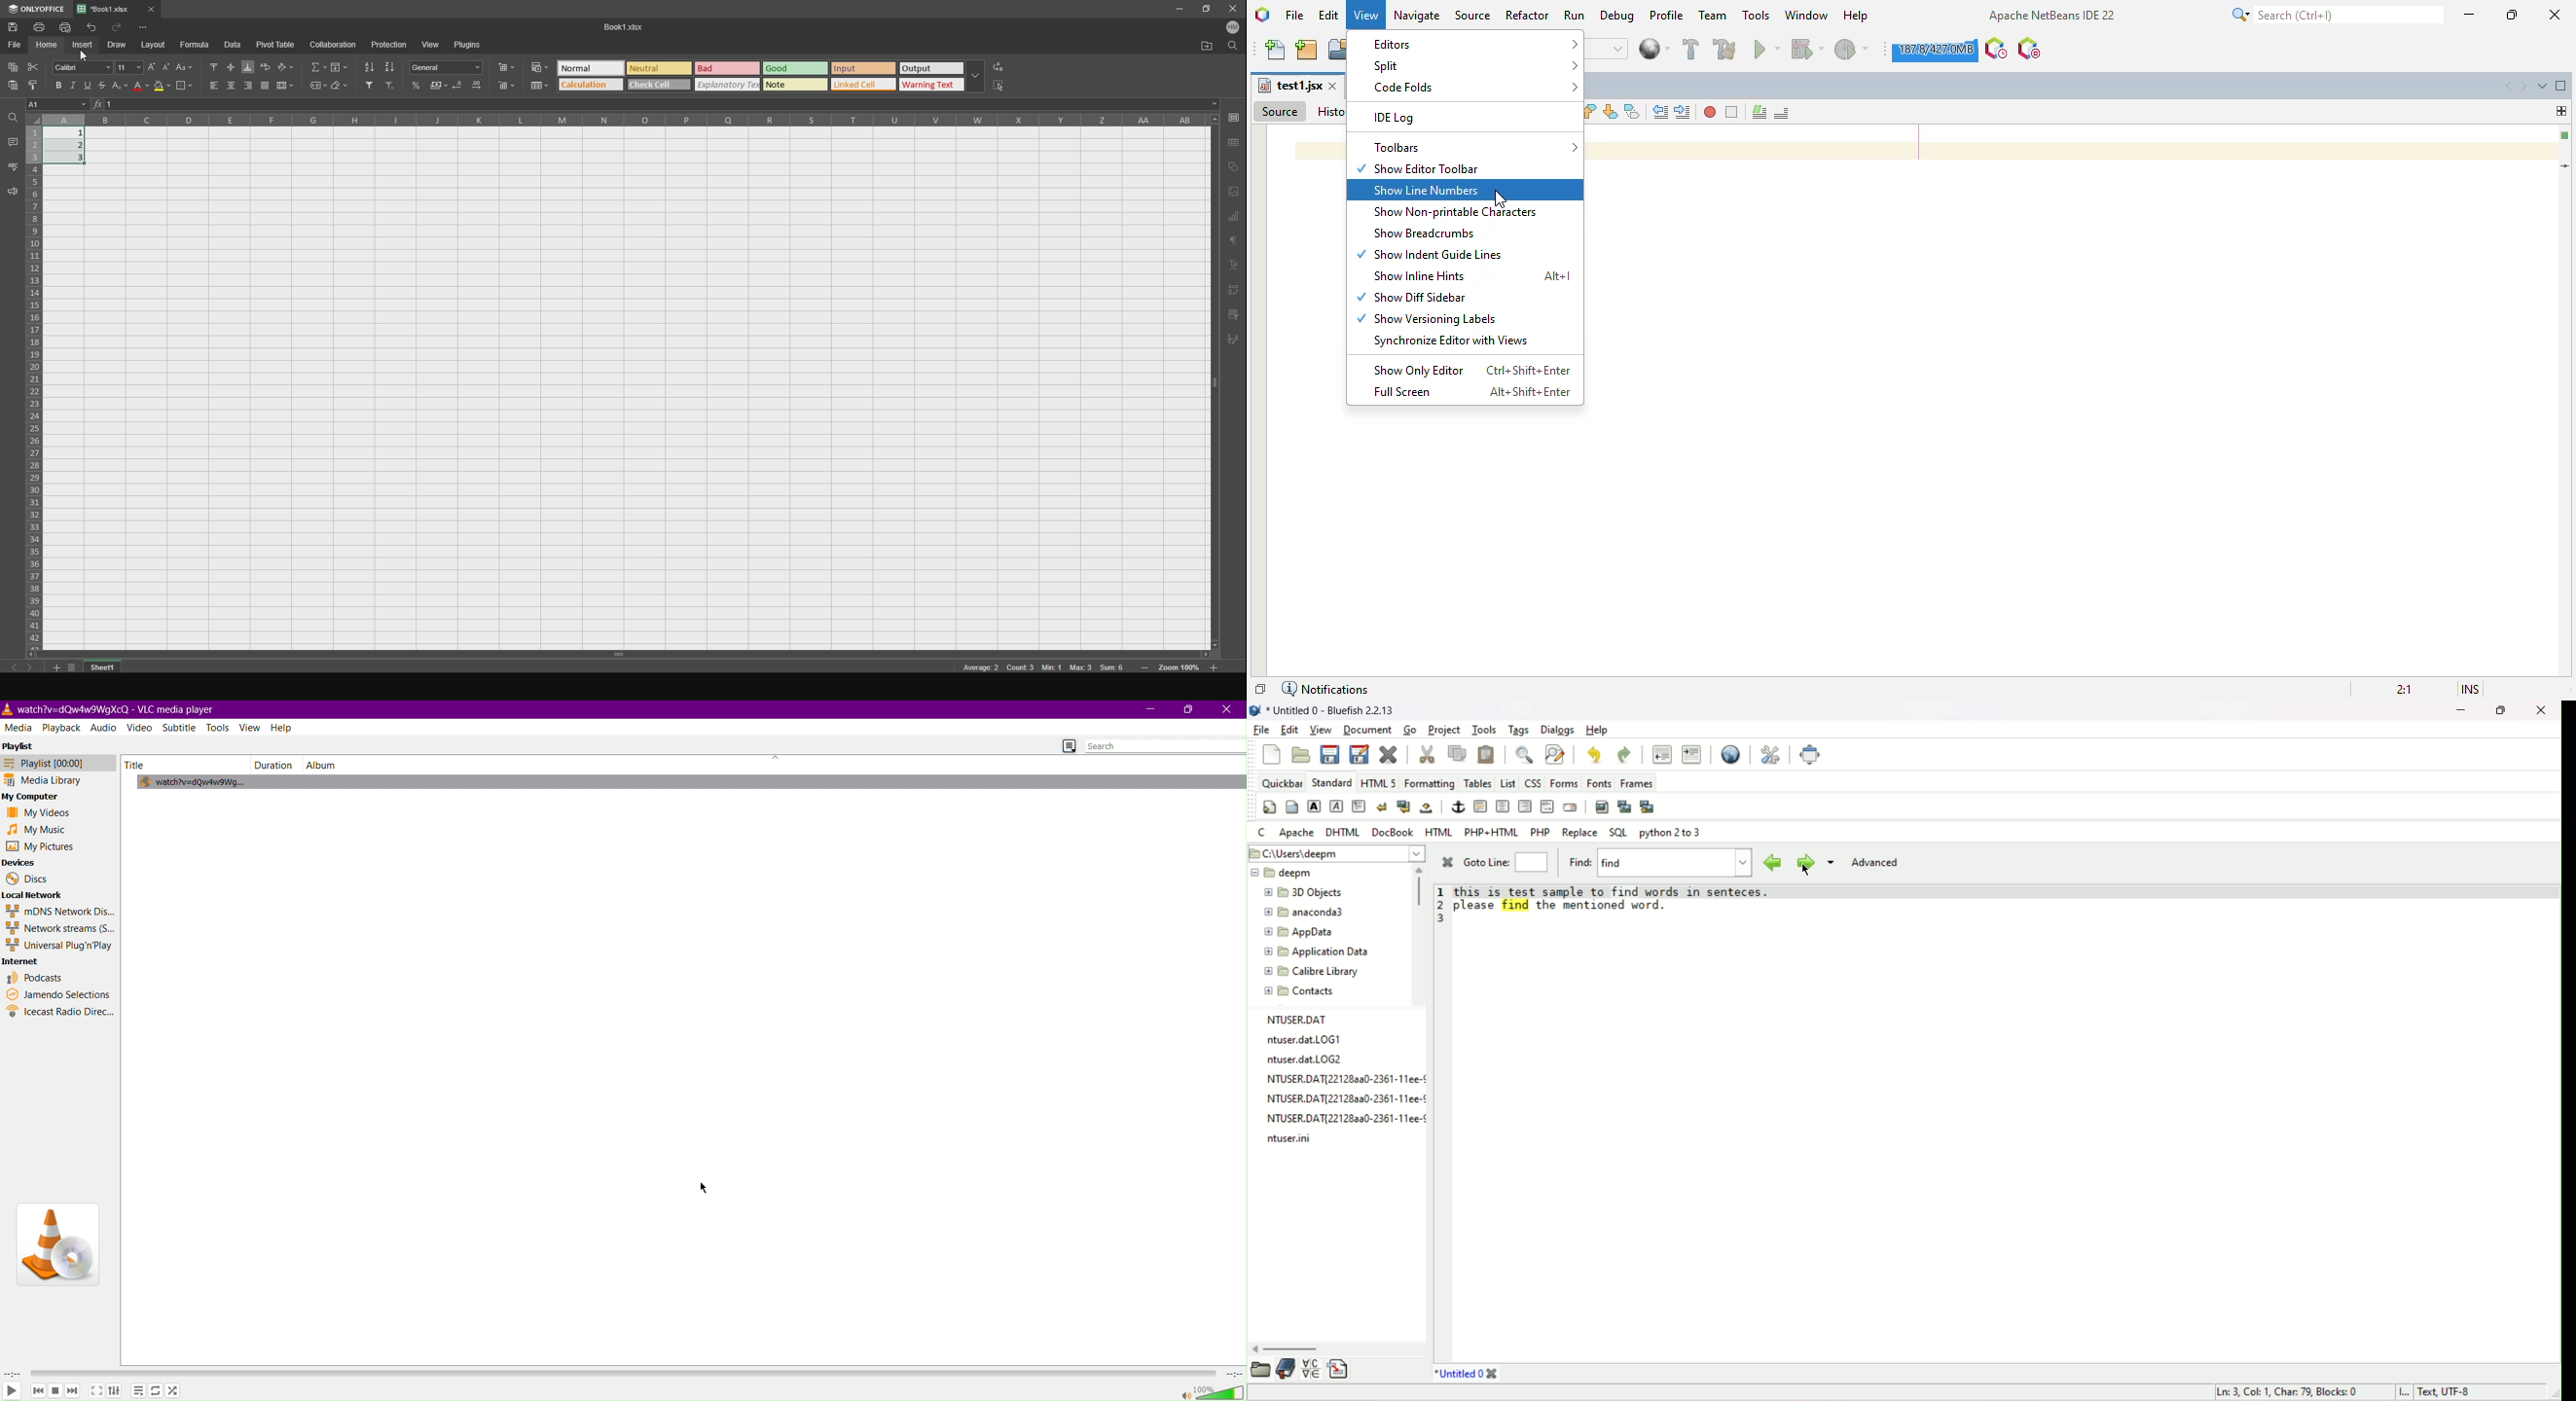 The height and width of the screenshot is (1428, 2576). I want to click on close, so click(2555, 15).